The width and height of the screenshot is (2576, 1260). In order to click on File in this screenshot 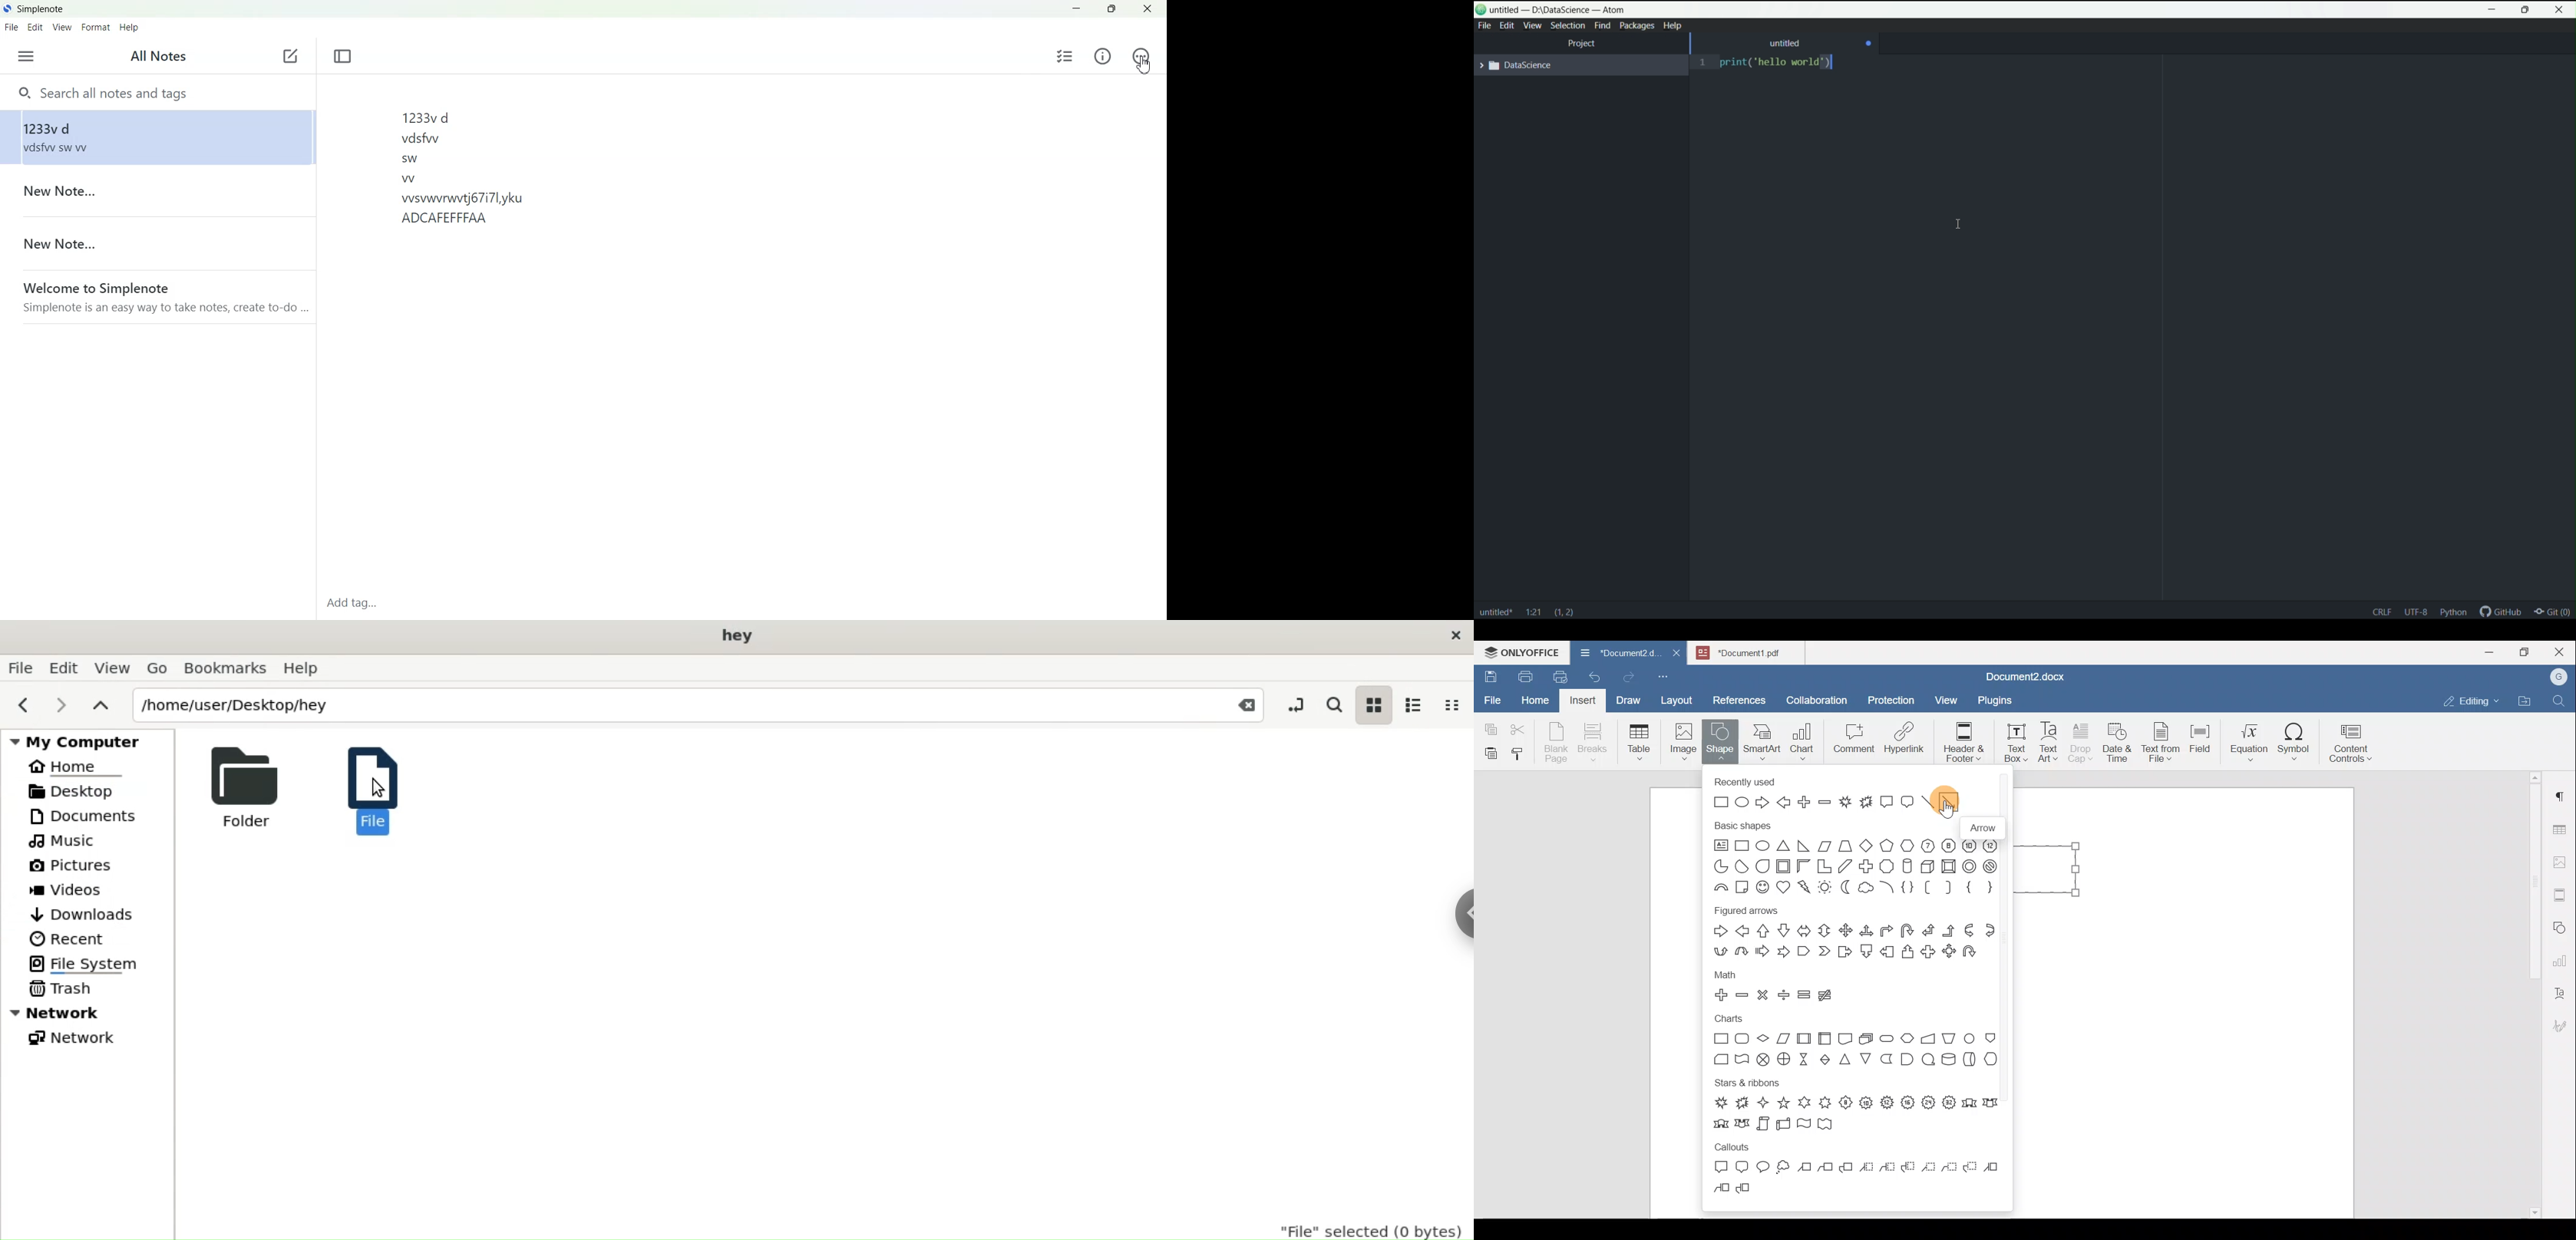, I will do `click(12, 27)`.